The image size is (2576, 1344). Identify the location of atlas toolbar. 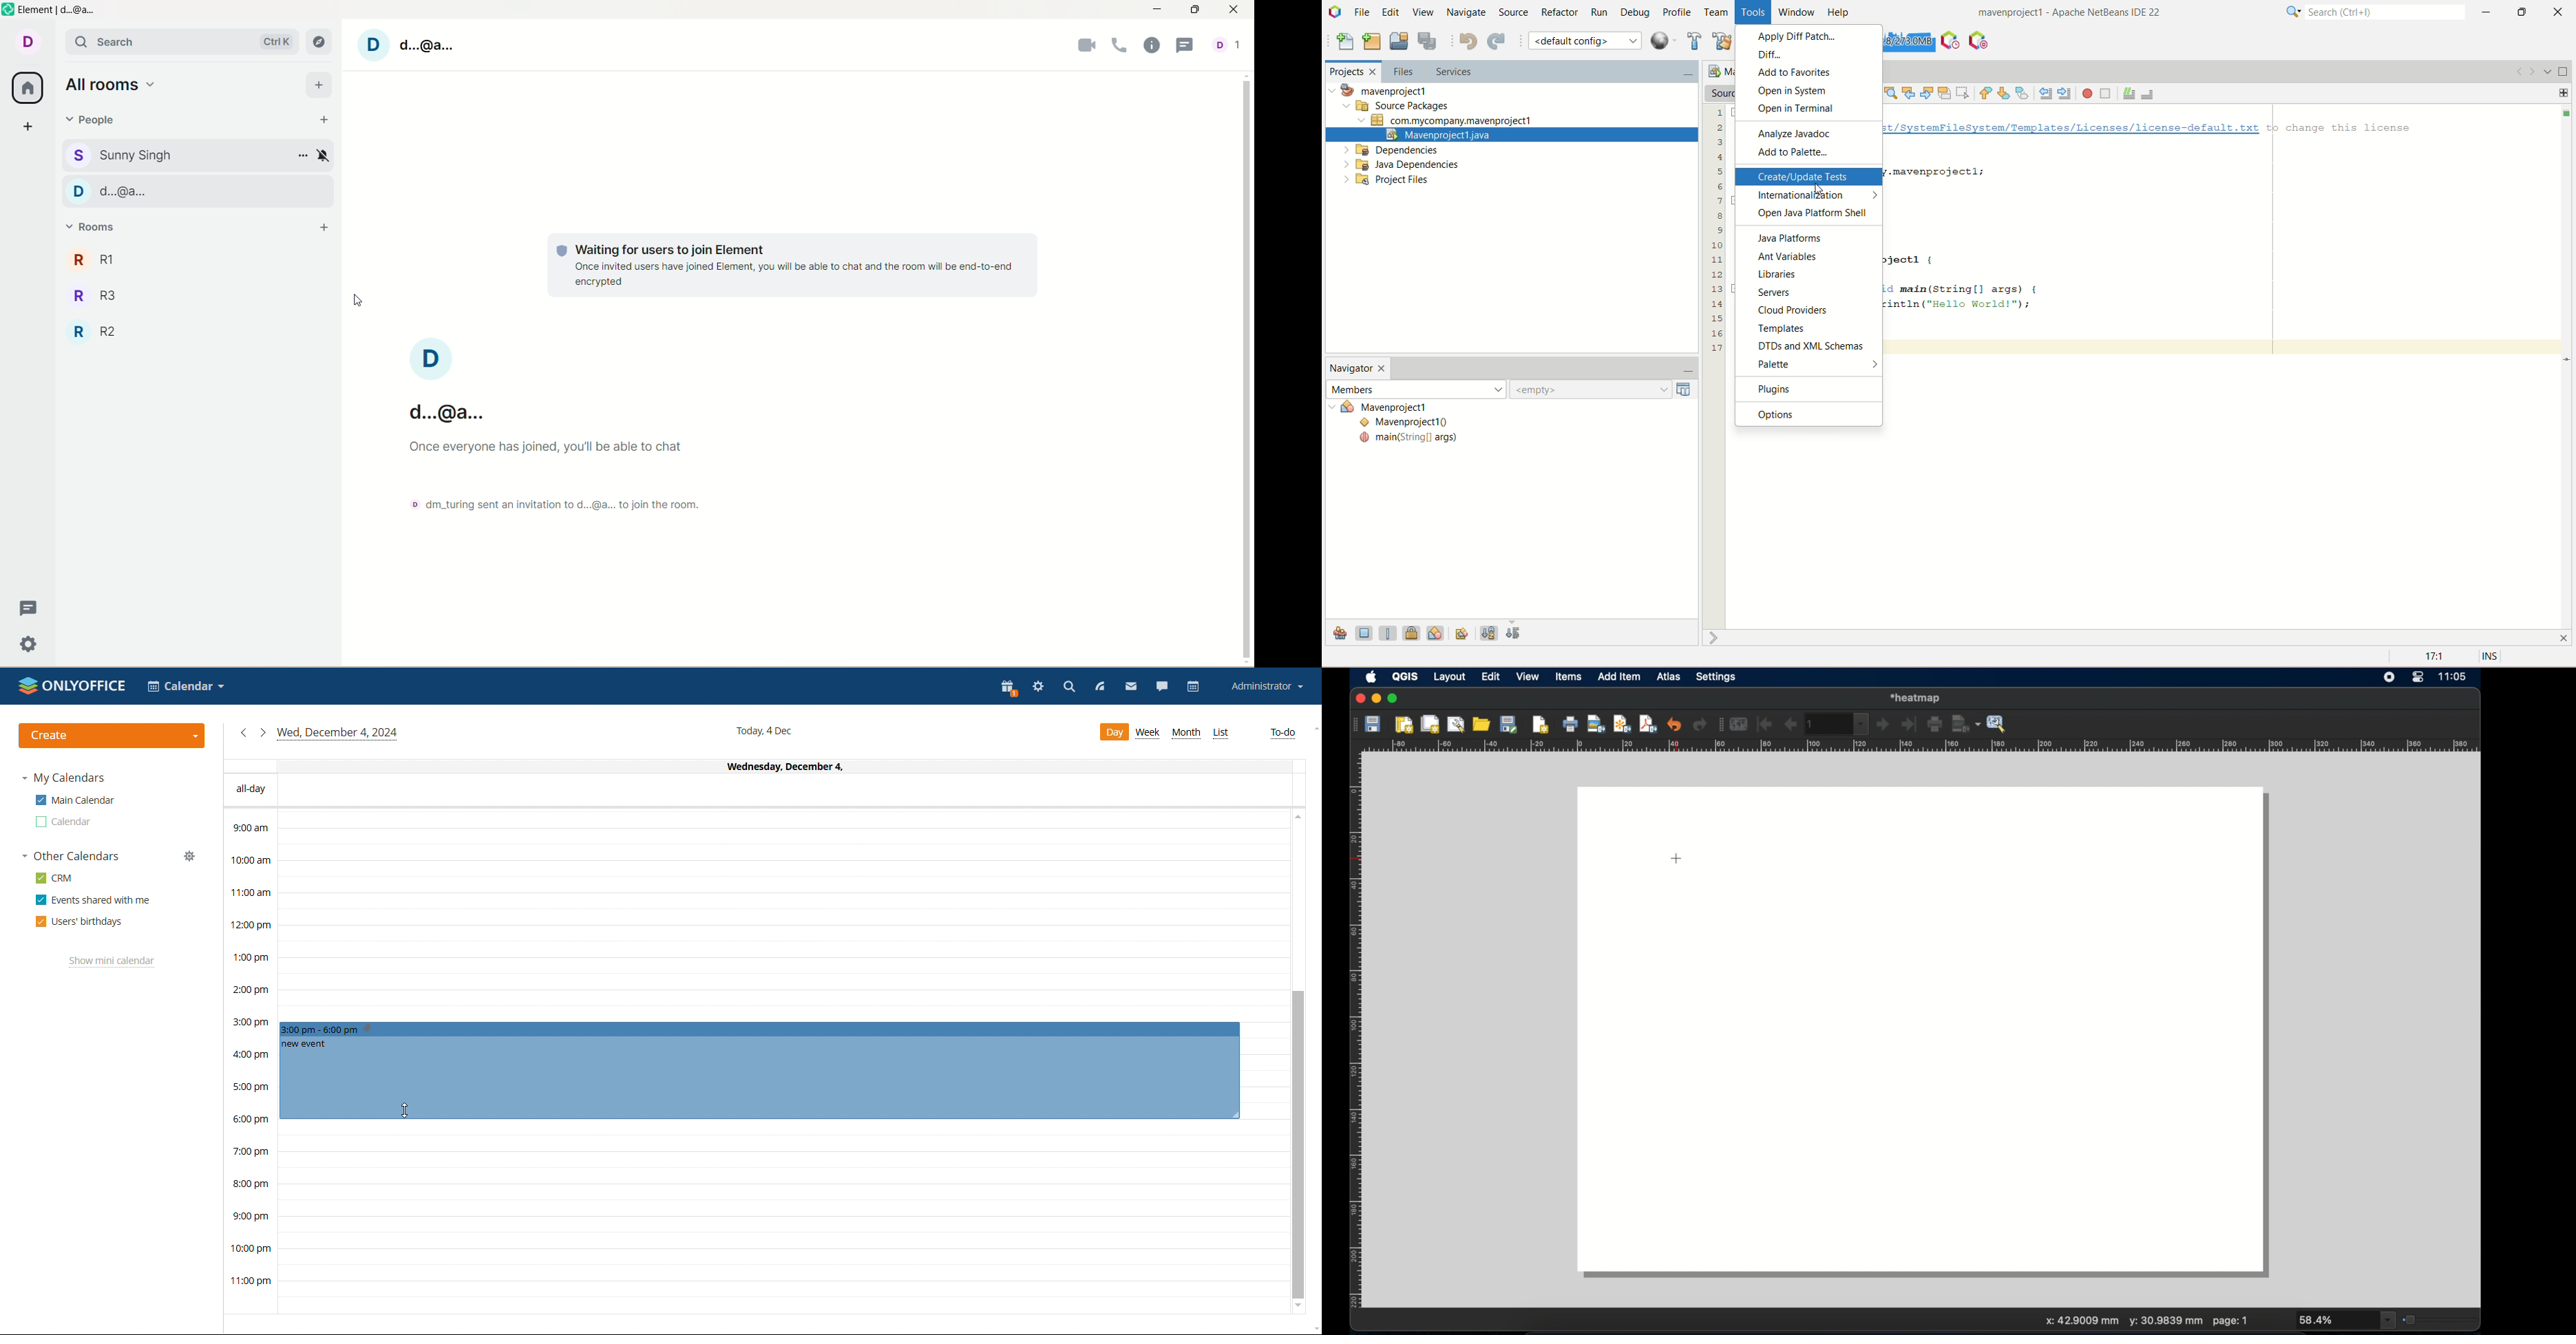
(1838, 724).